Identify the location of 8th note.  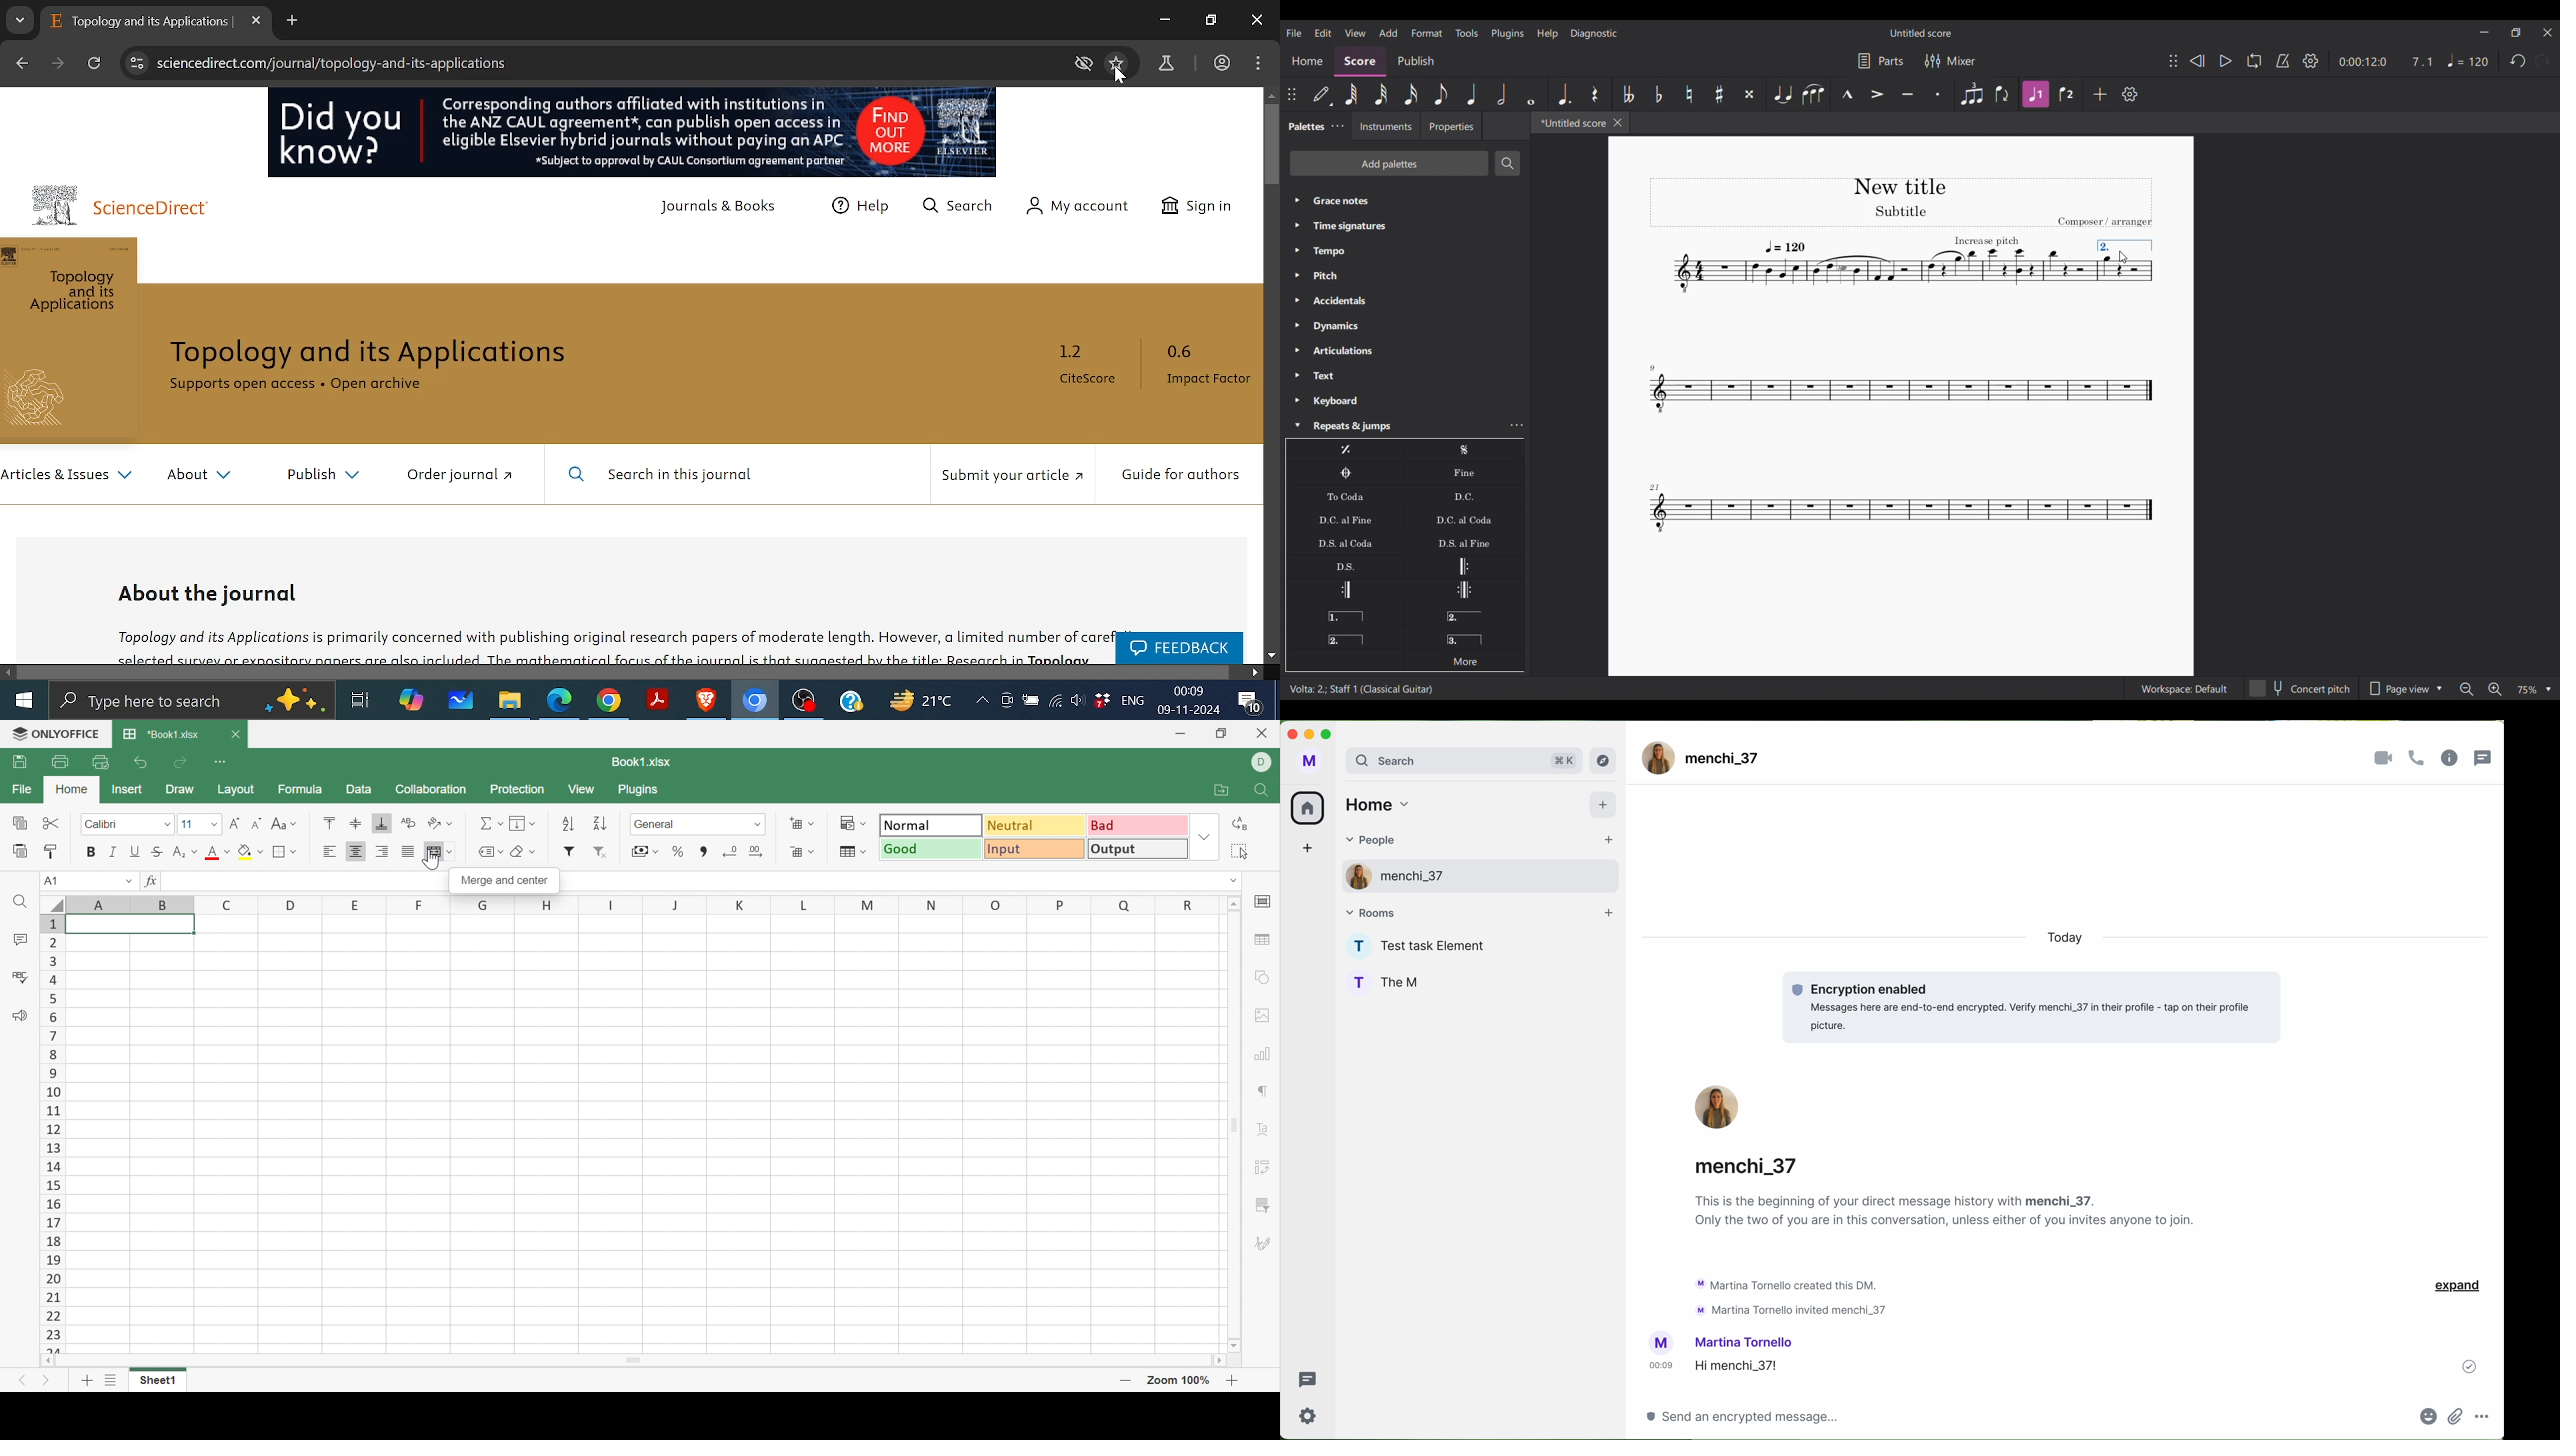
(1441, 94).